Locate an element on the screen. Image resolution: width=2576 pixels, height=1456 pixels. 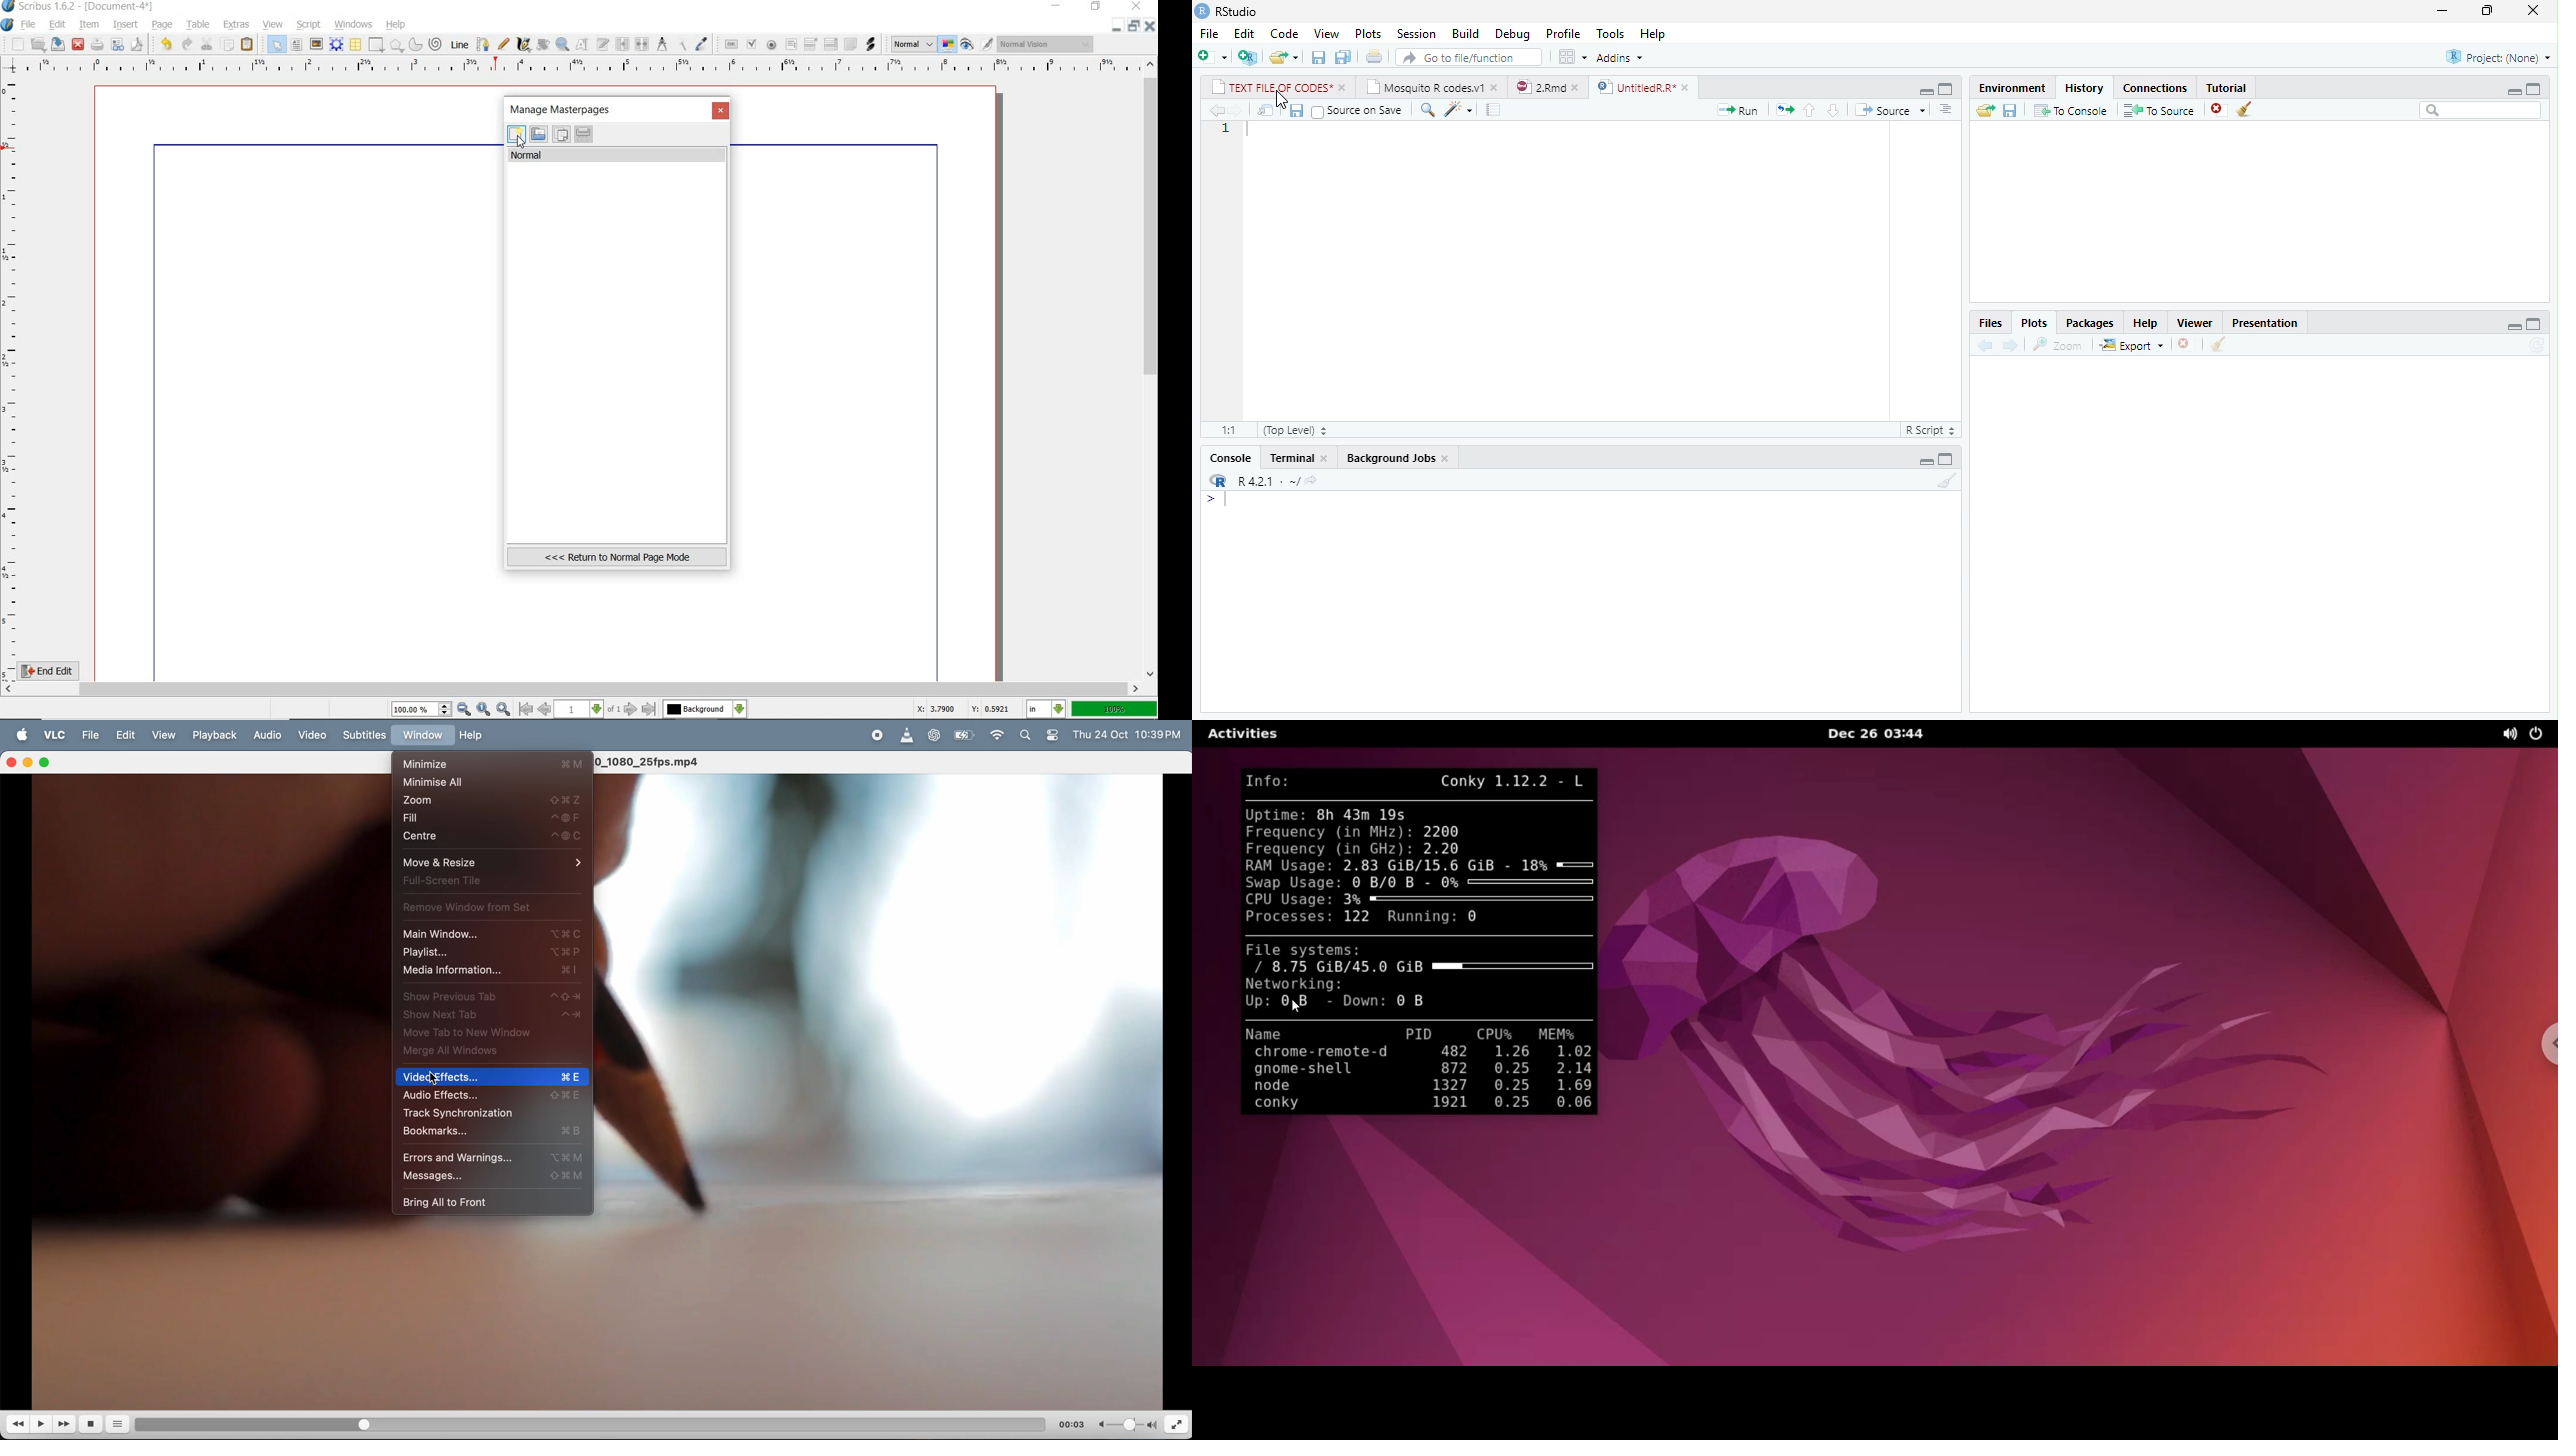
code tools is located at coordinates (1459, 110).